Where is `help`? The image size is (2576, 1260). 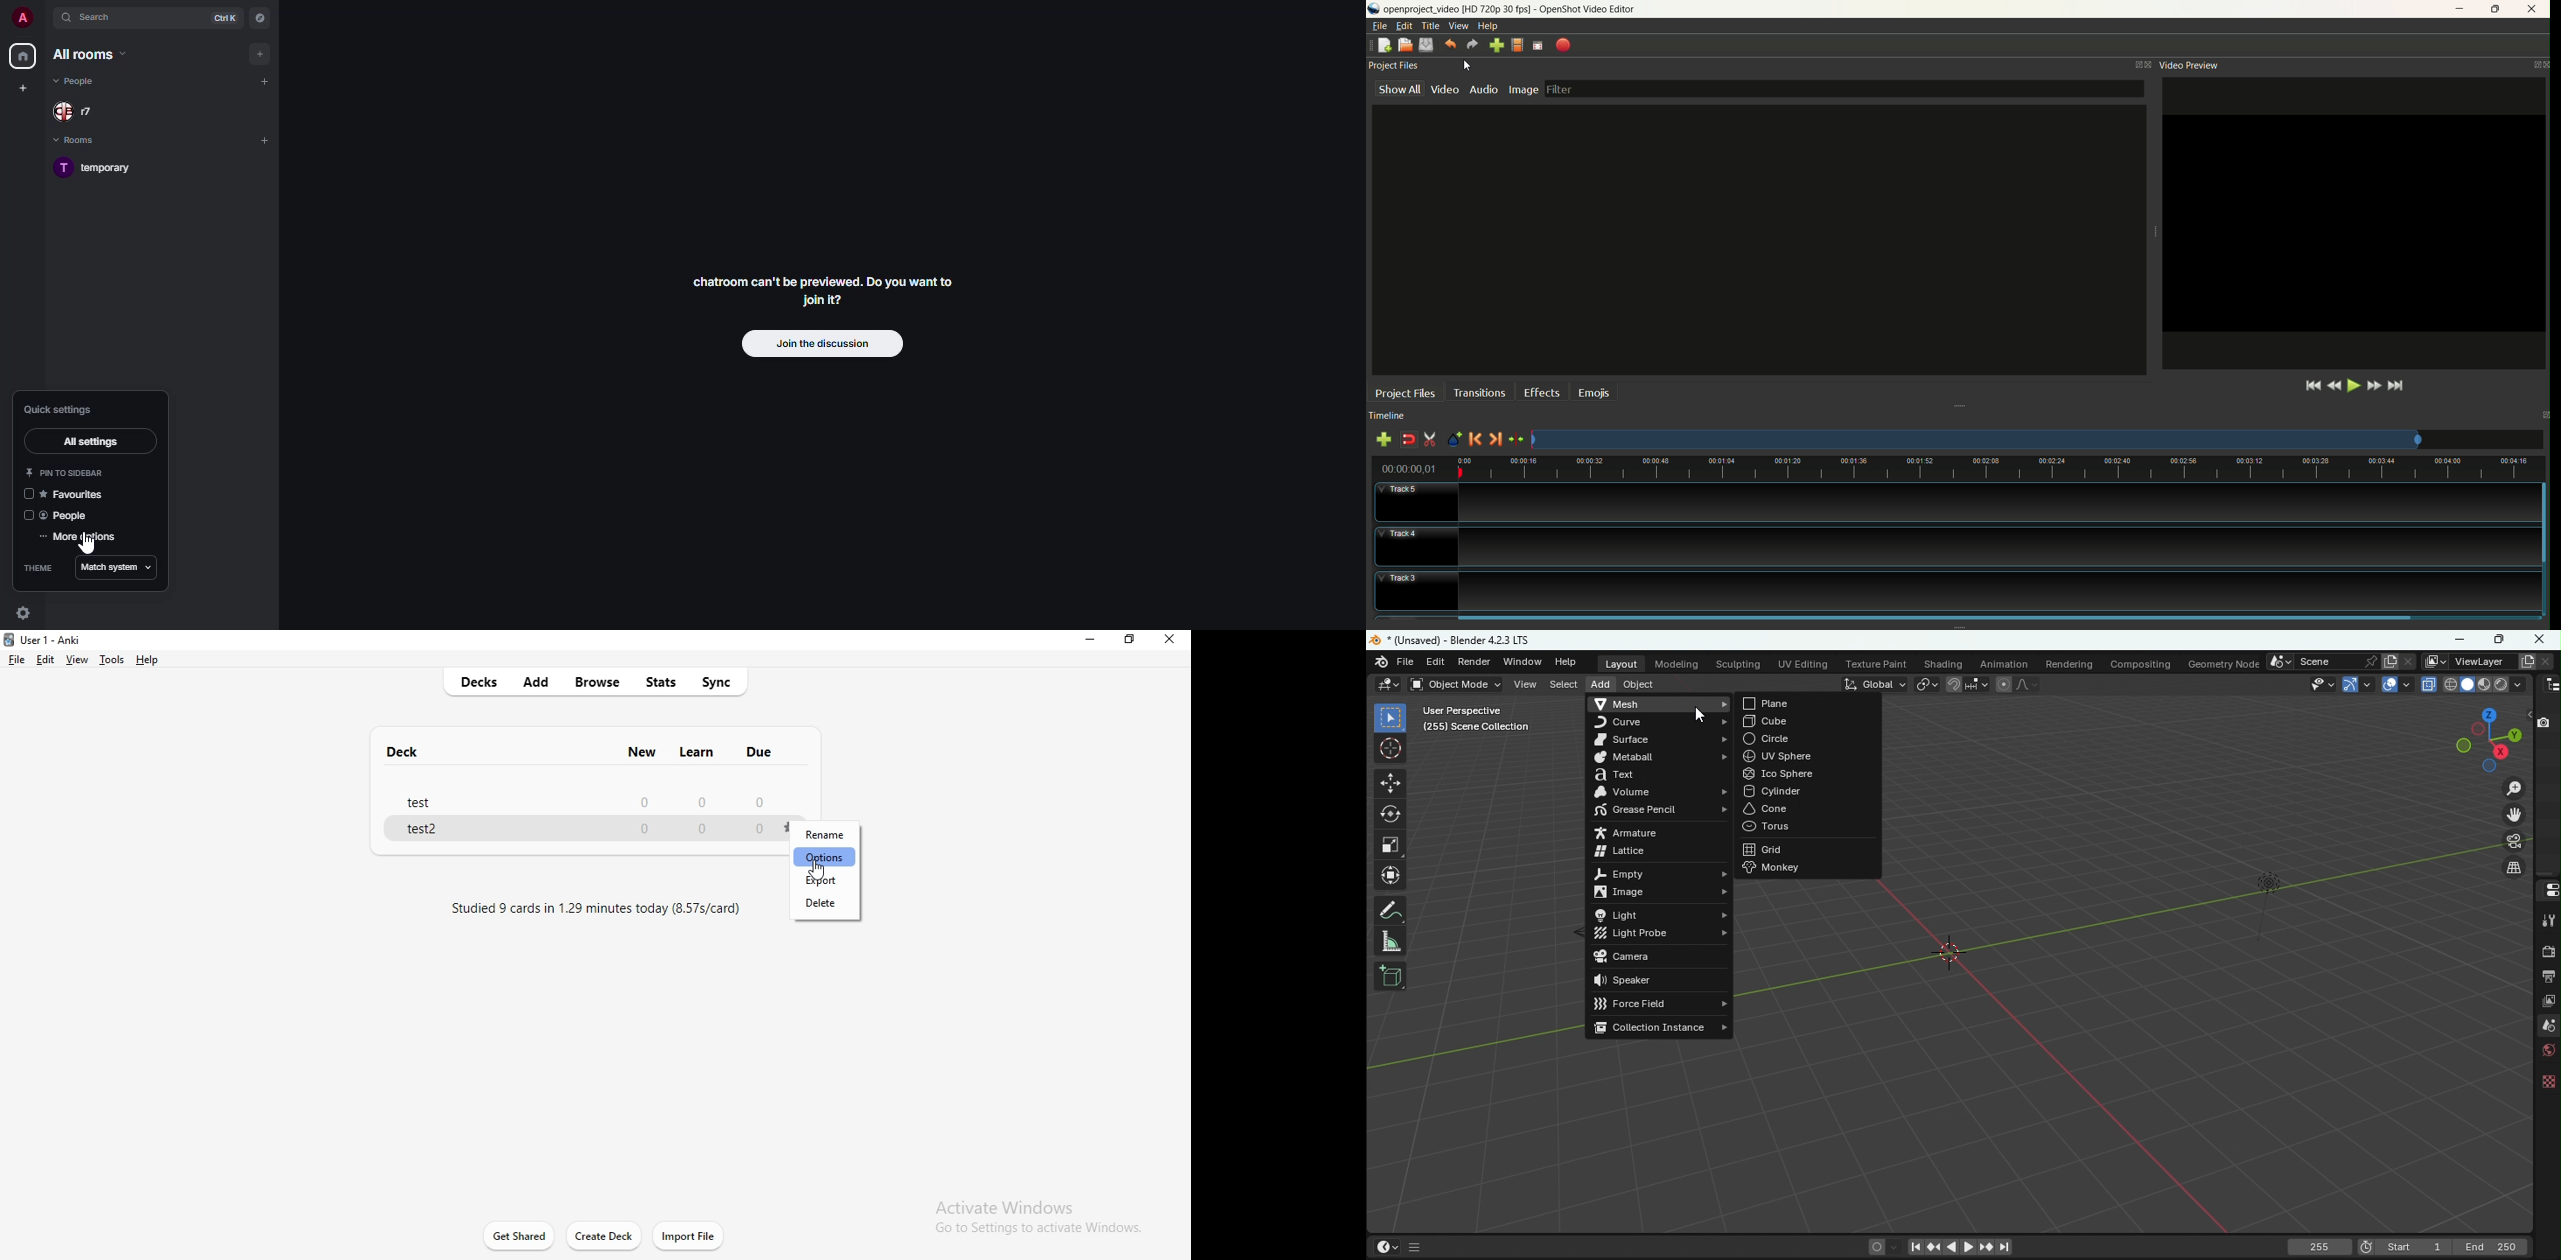
help is located at coordinates (148, 661).